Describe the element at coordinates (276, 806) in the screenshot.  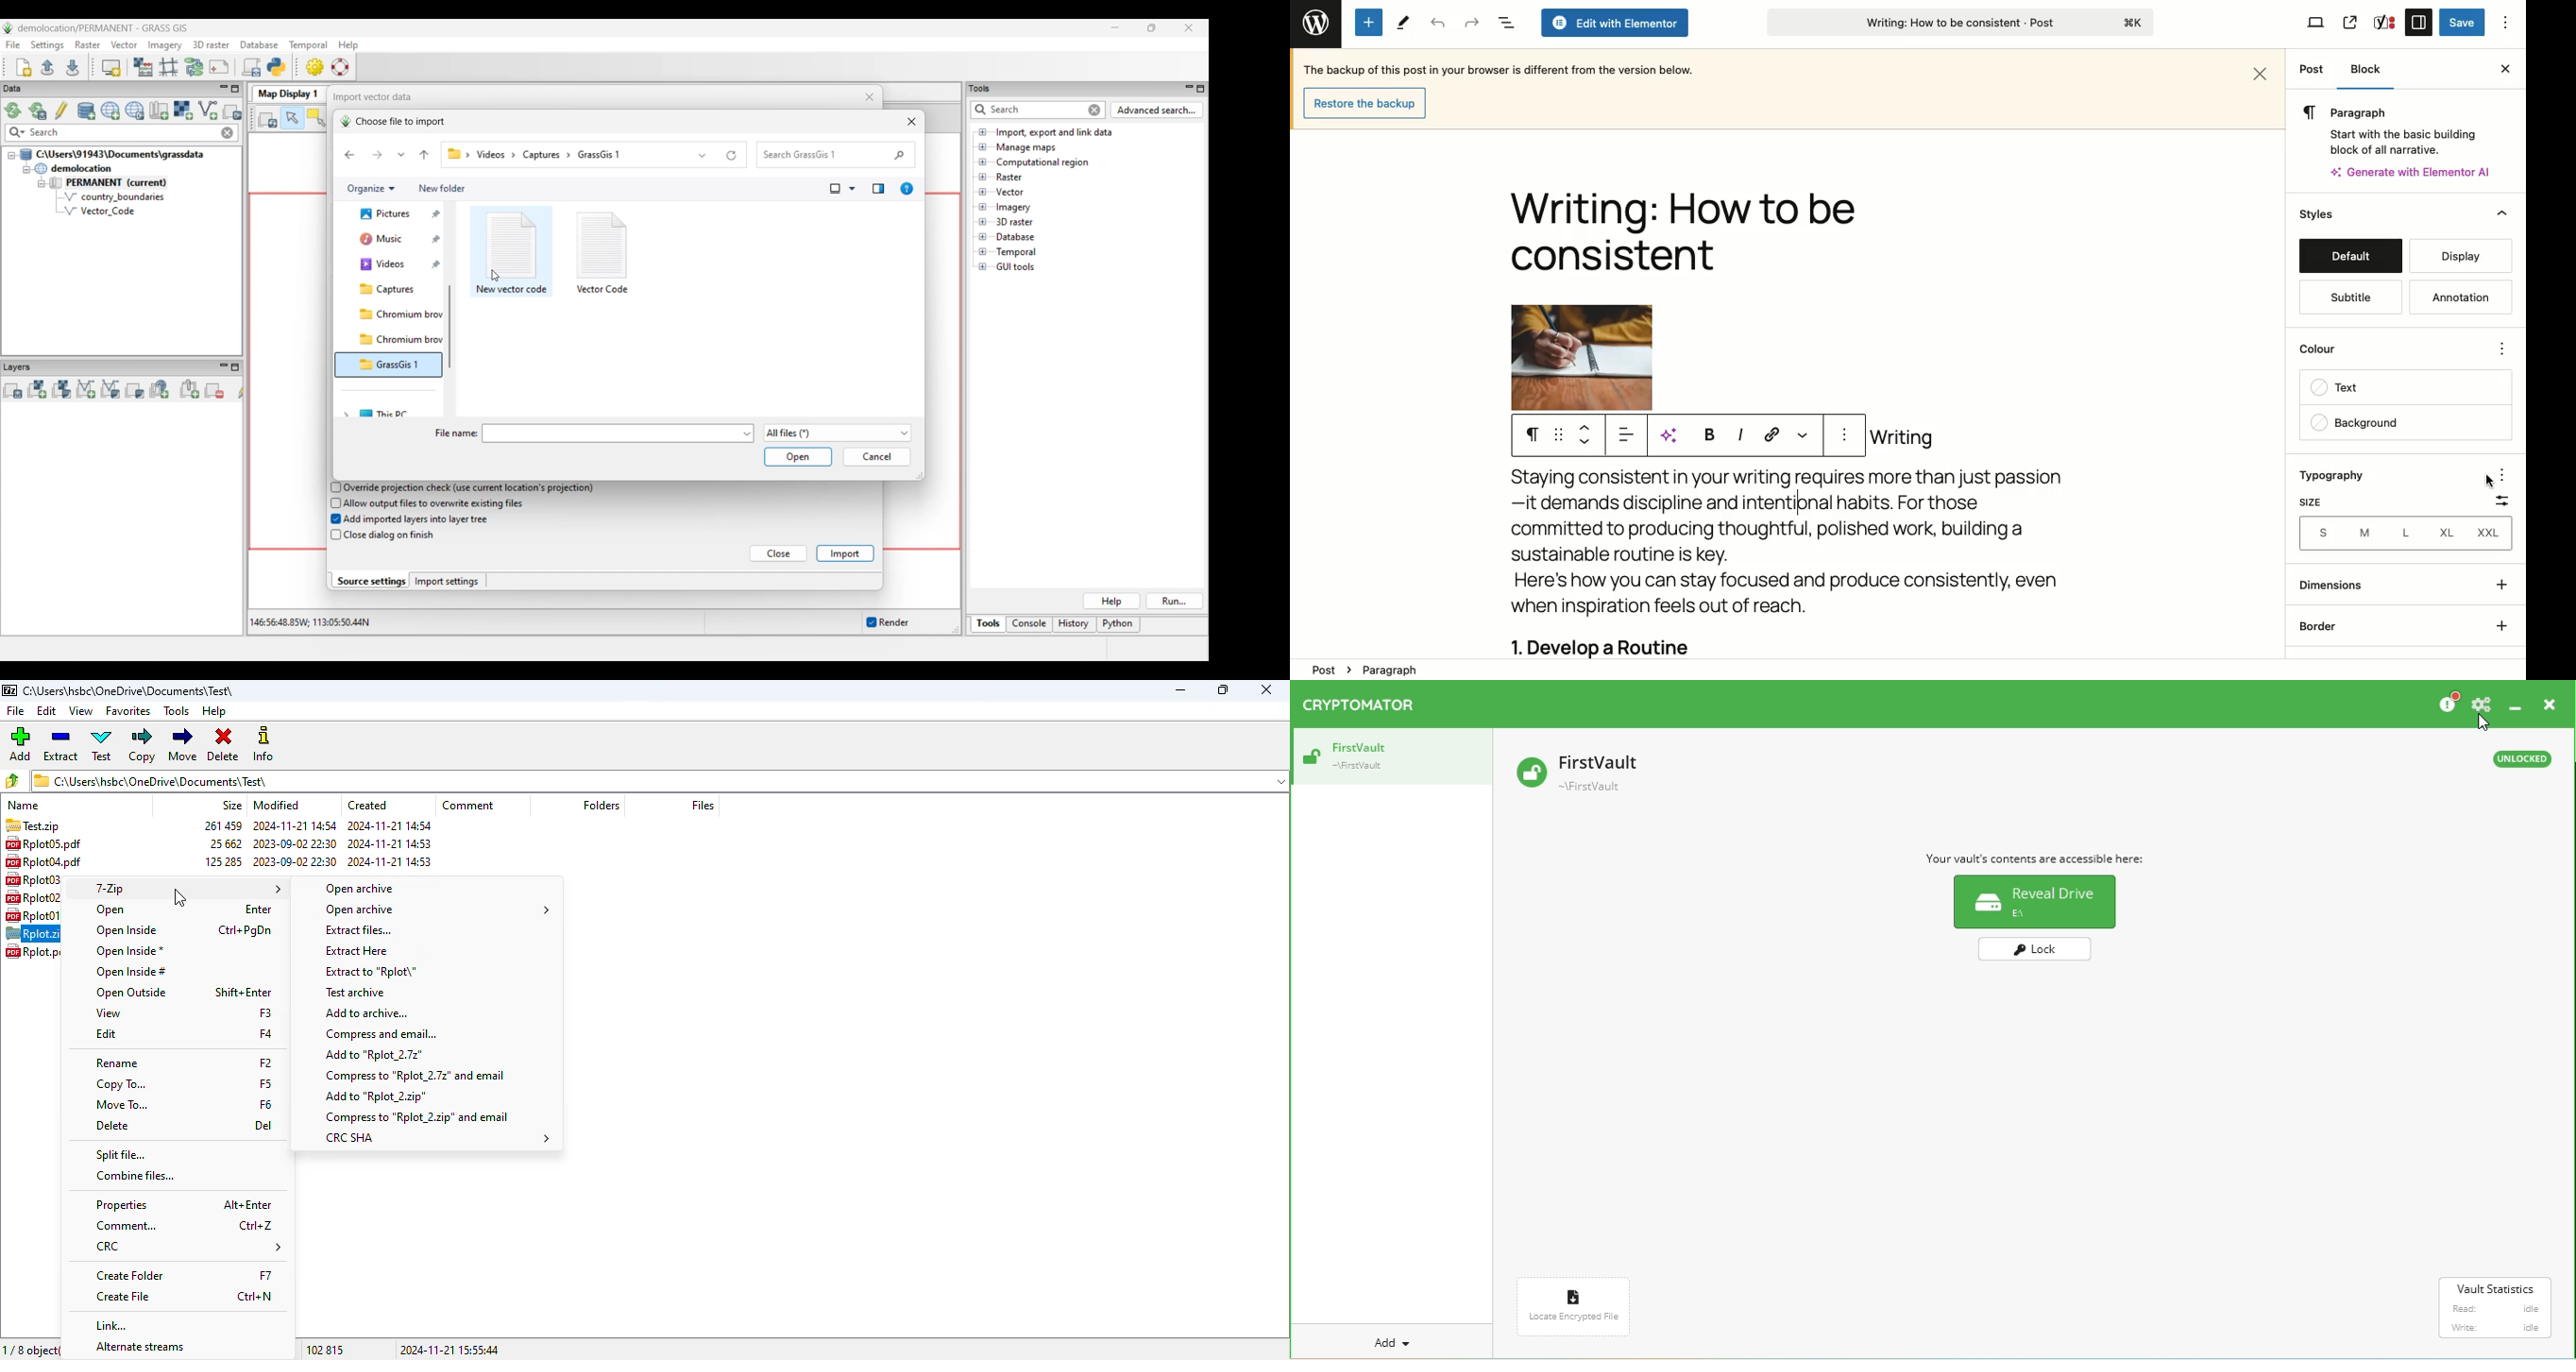
I see `modified` at that location.